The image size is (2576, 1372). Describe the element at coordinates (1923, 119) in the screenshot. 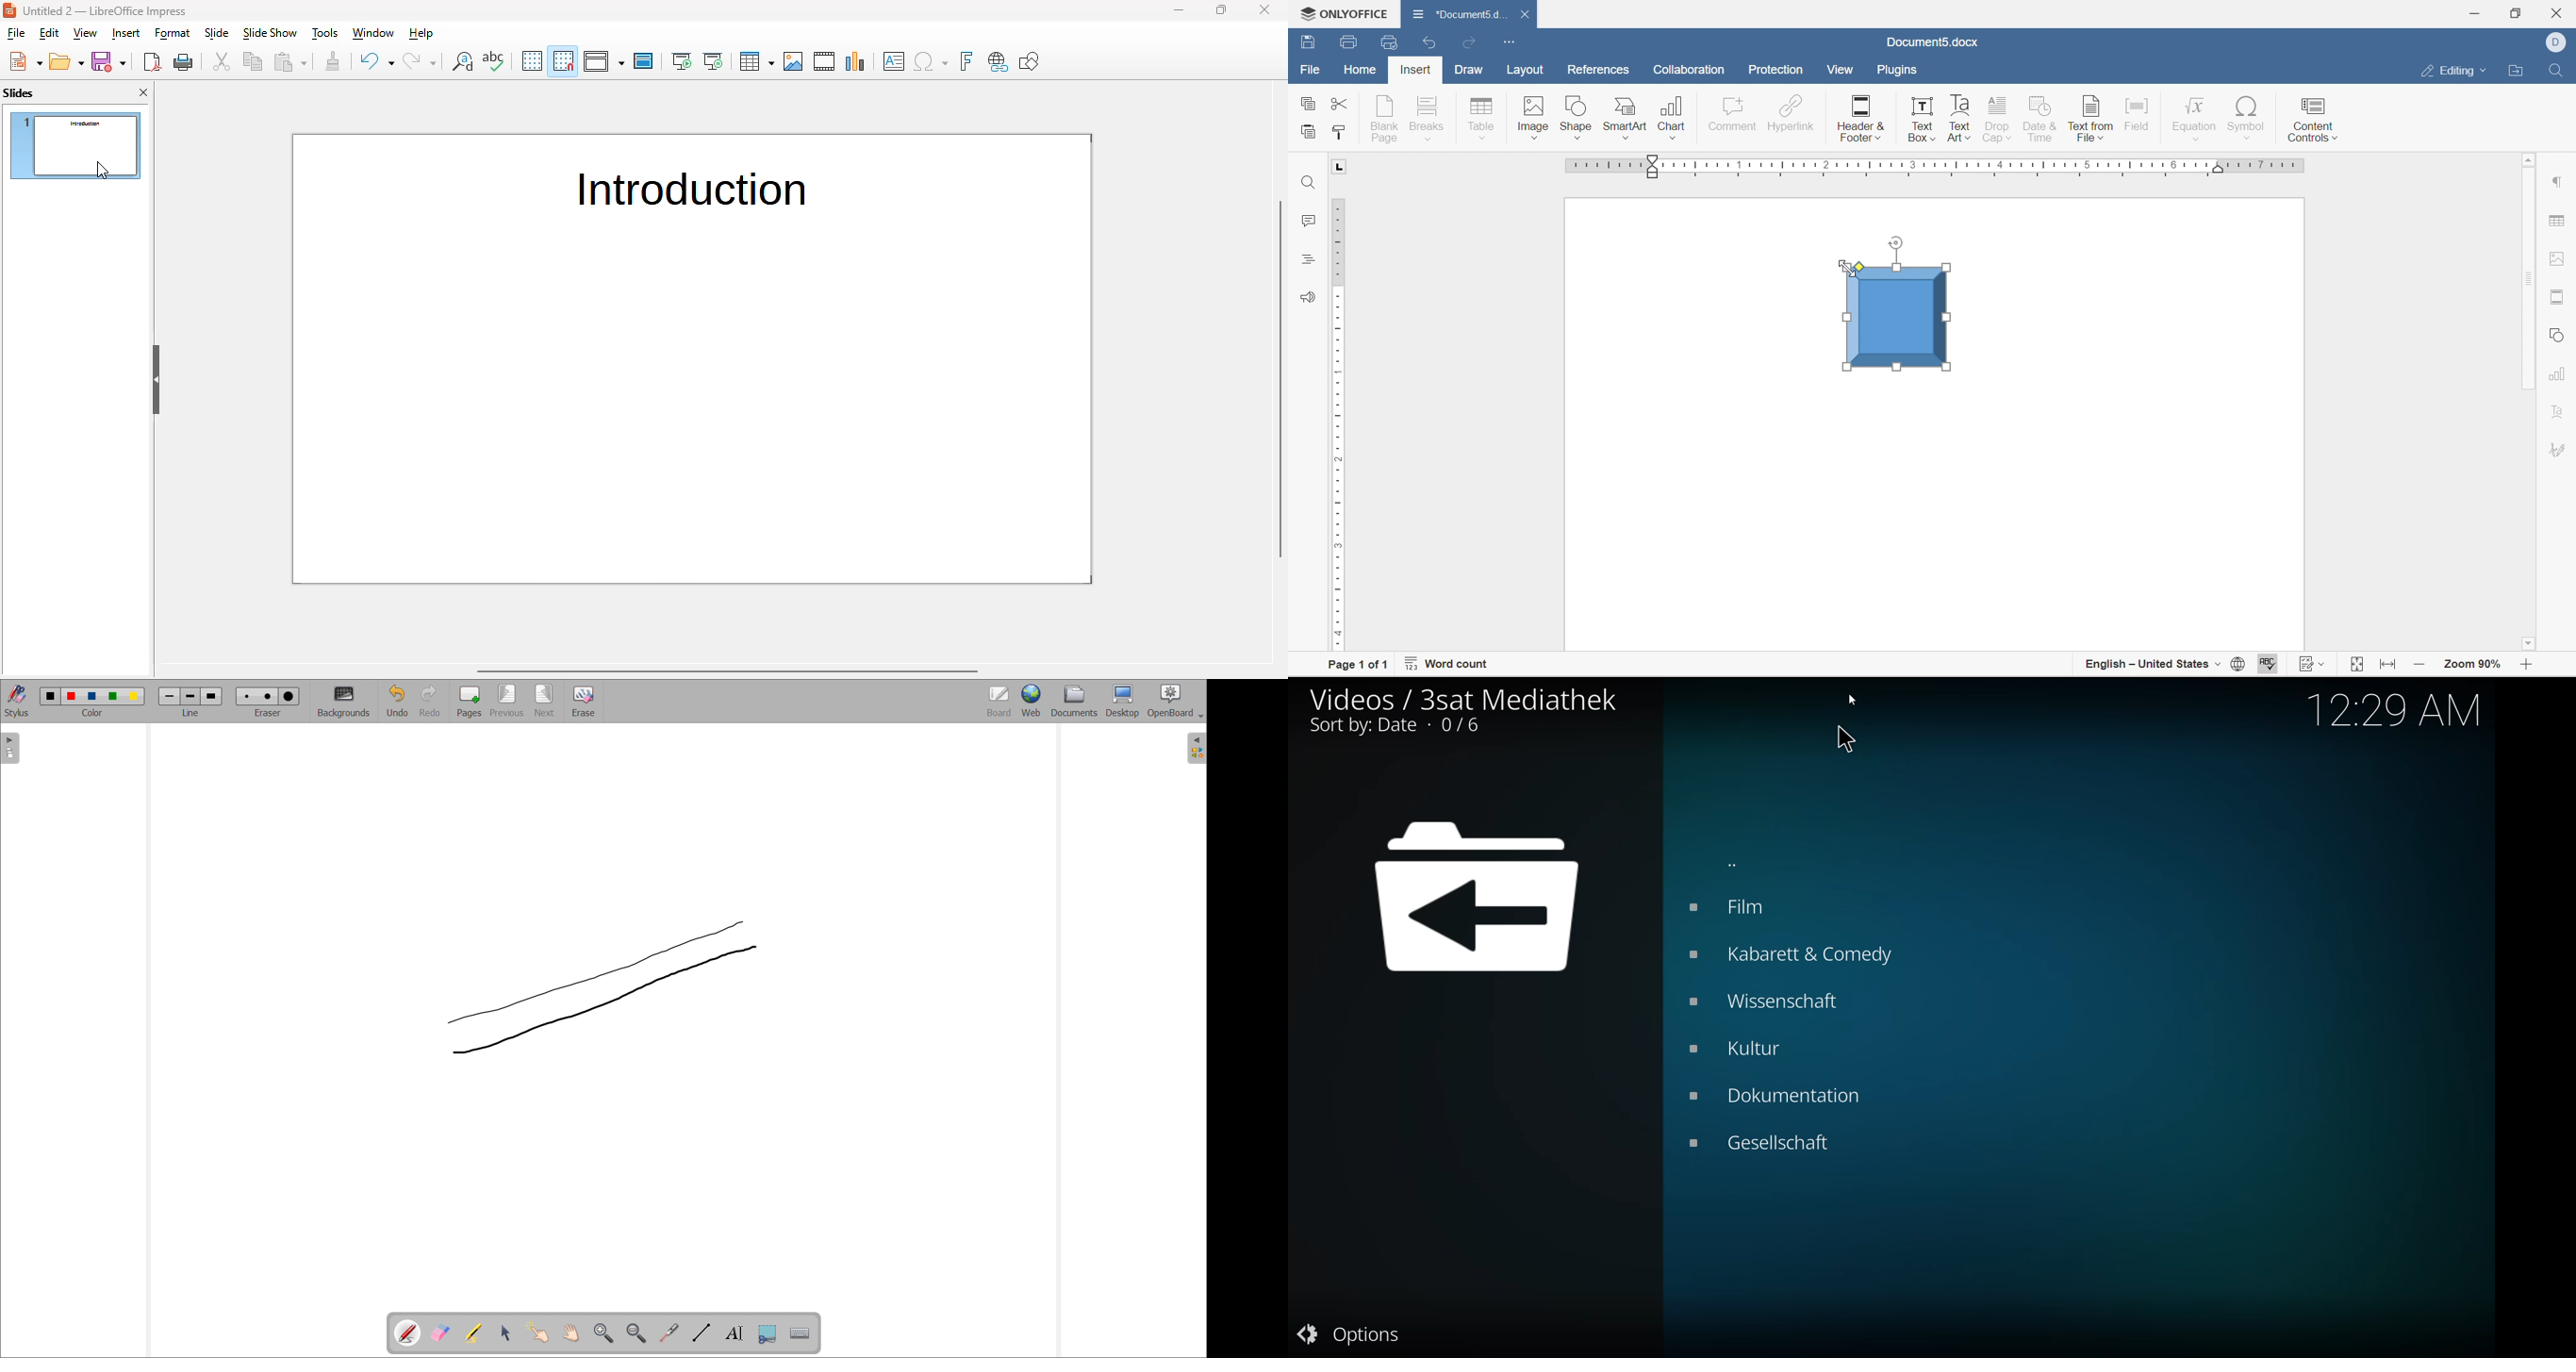

I see `text box` at that location.